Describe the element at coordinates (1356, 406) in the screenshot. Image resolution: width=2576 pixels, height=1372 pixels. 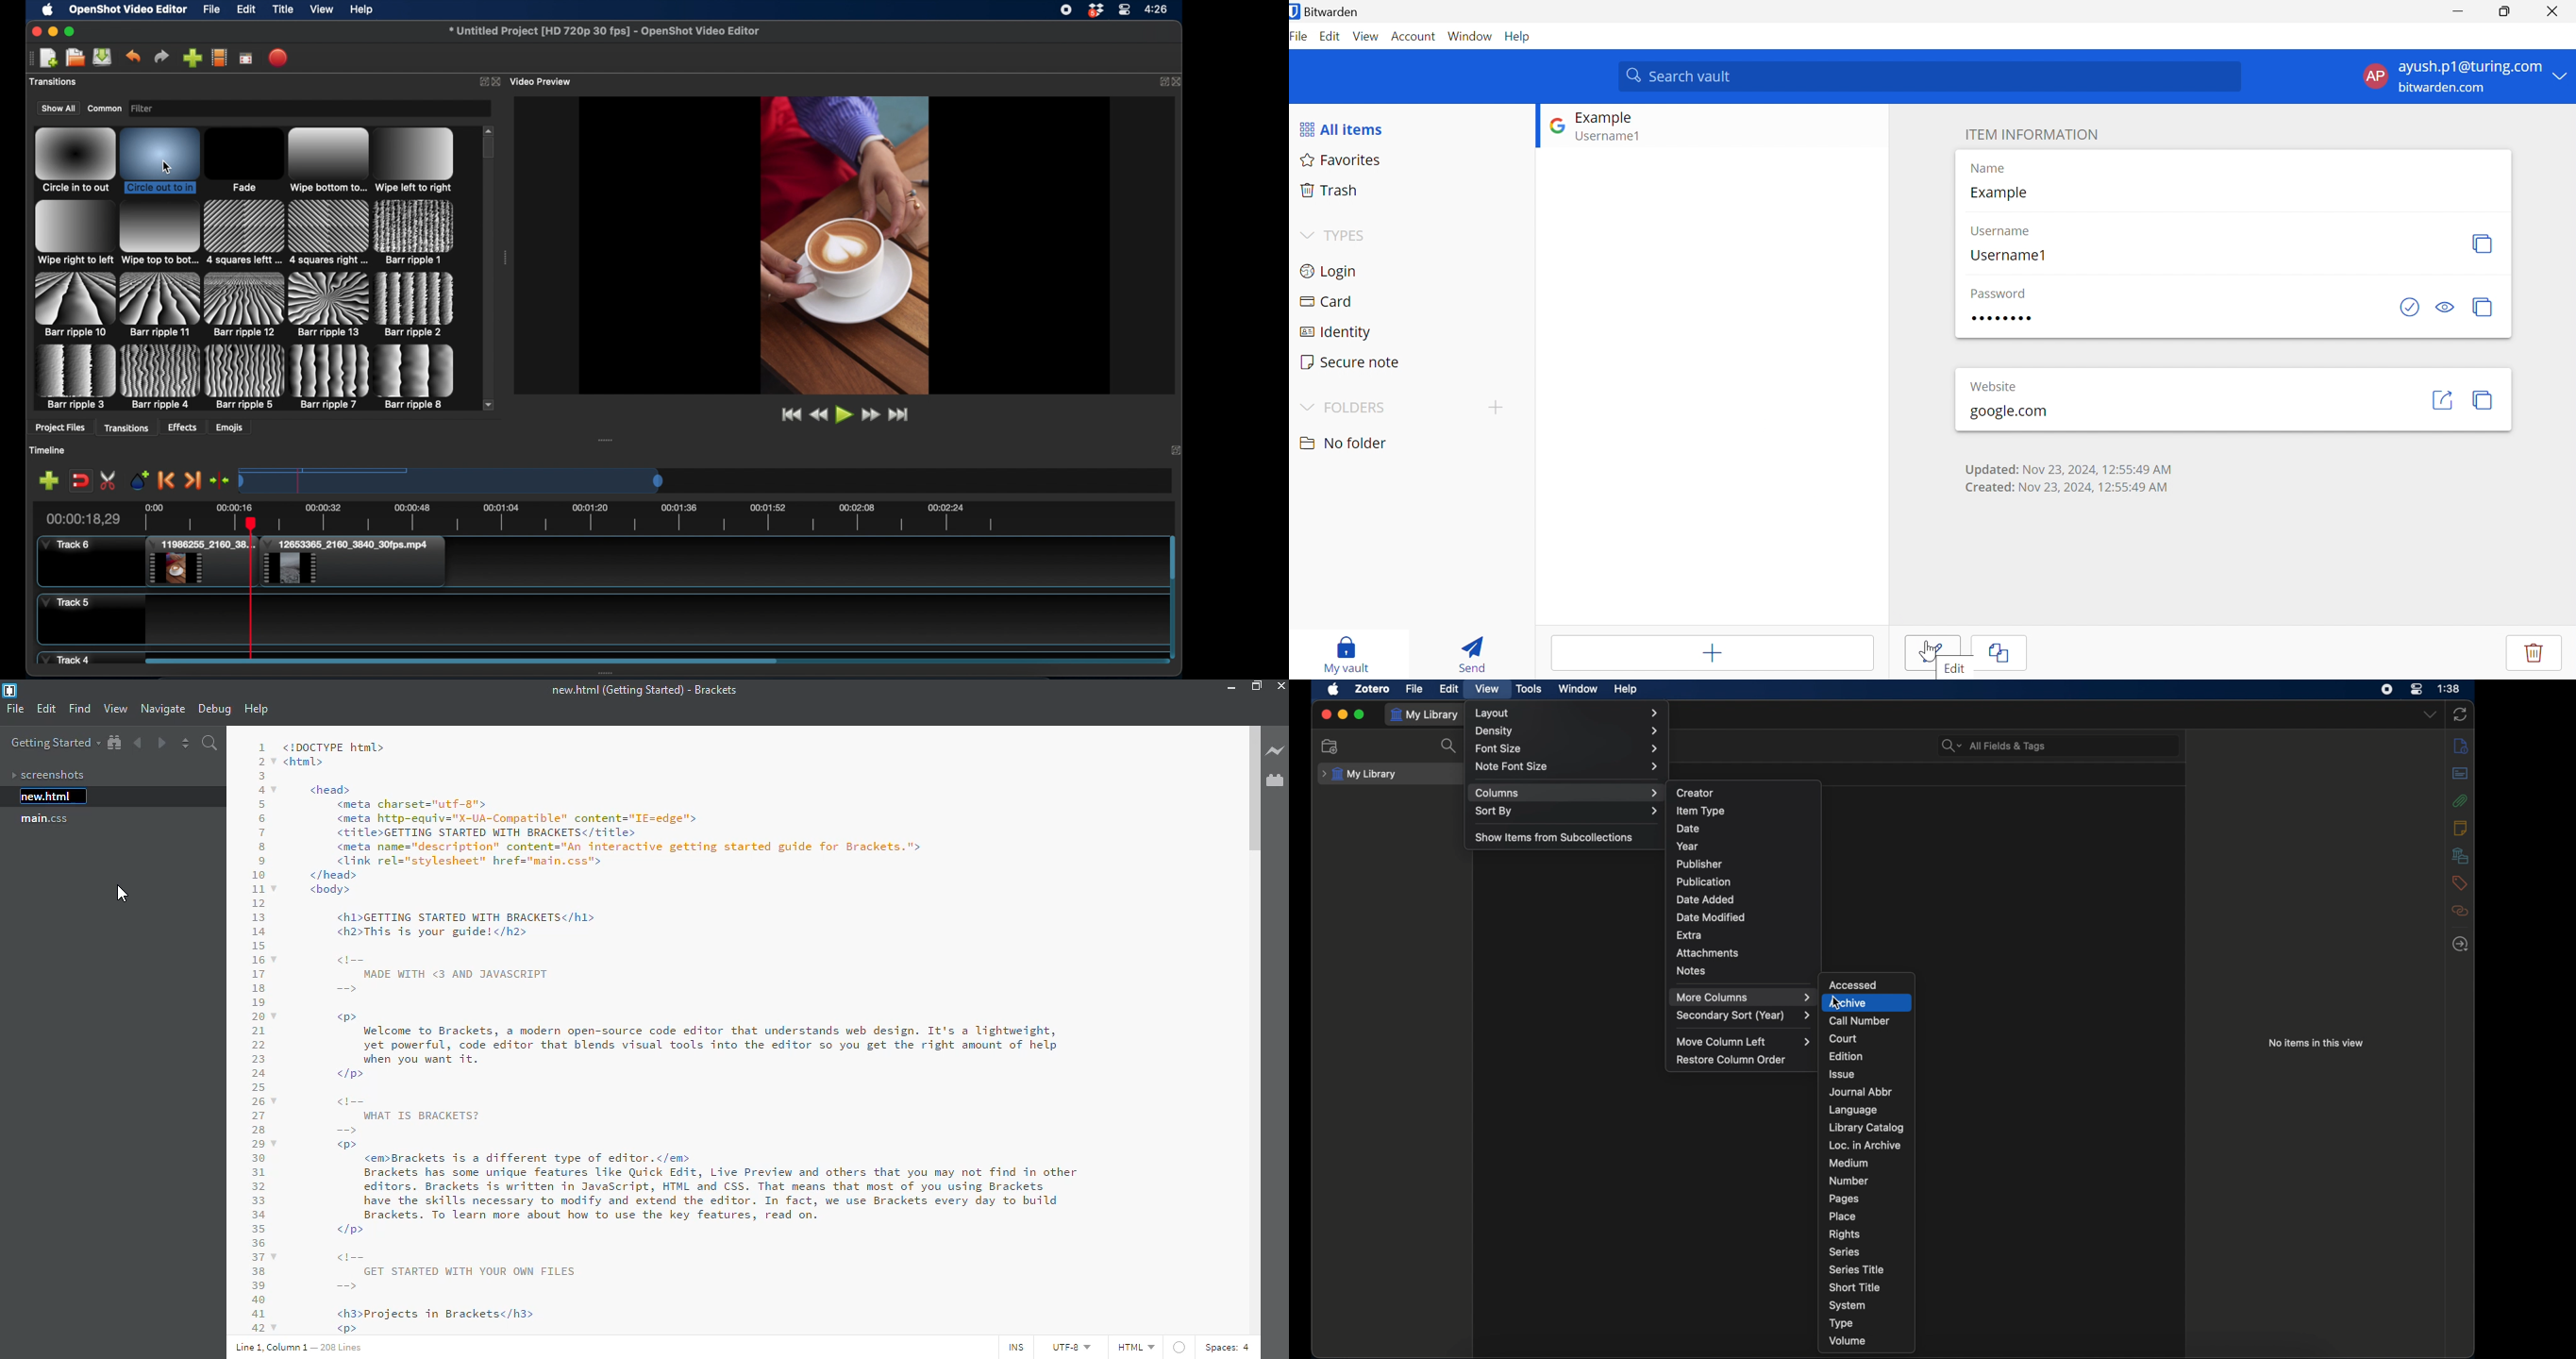
I see `FOLDER` at that location.